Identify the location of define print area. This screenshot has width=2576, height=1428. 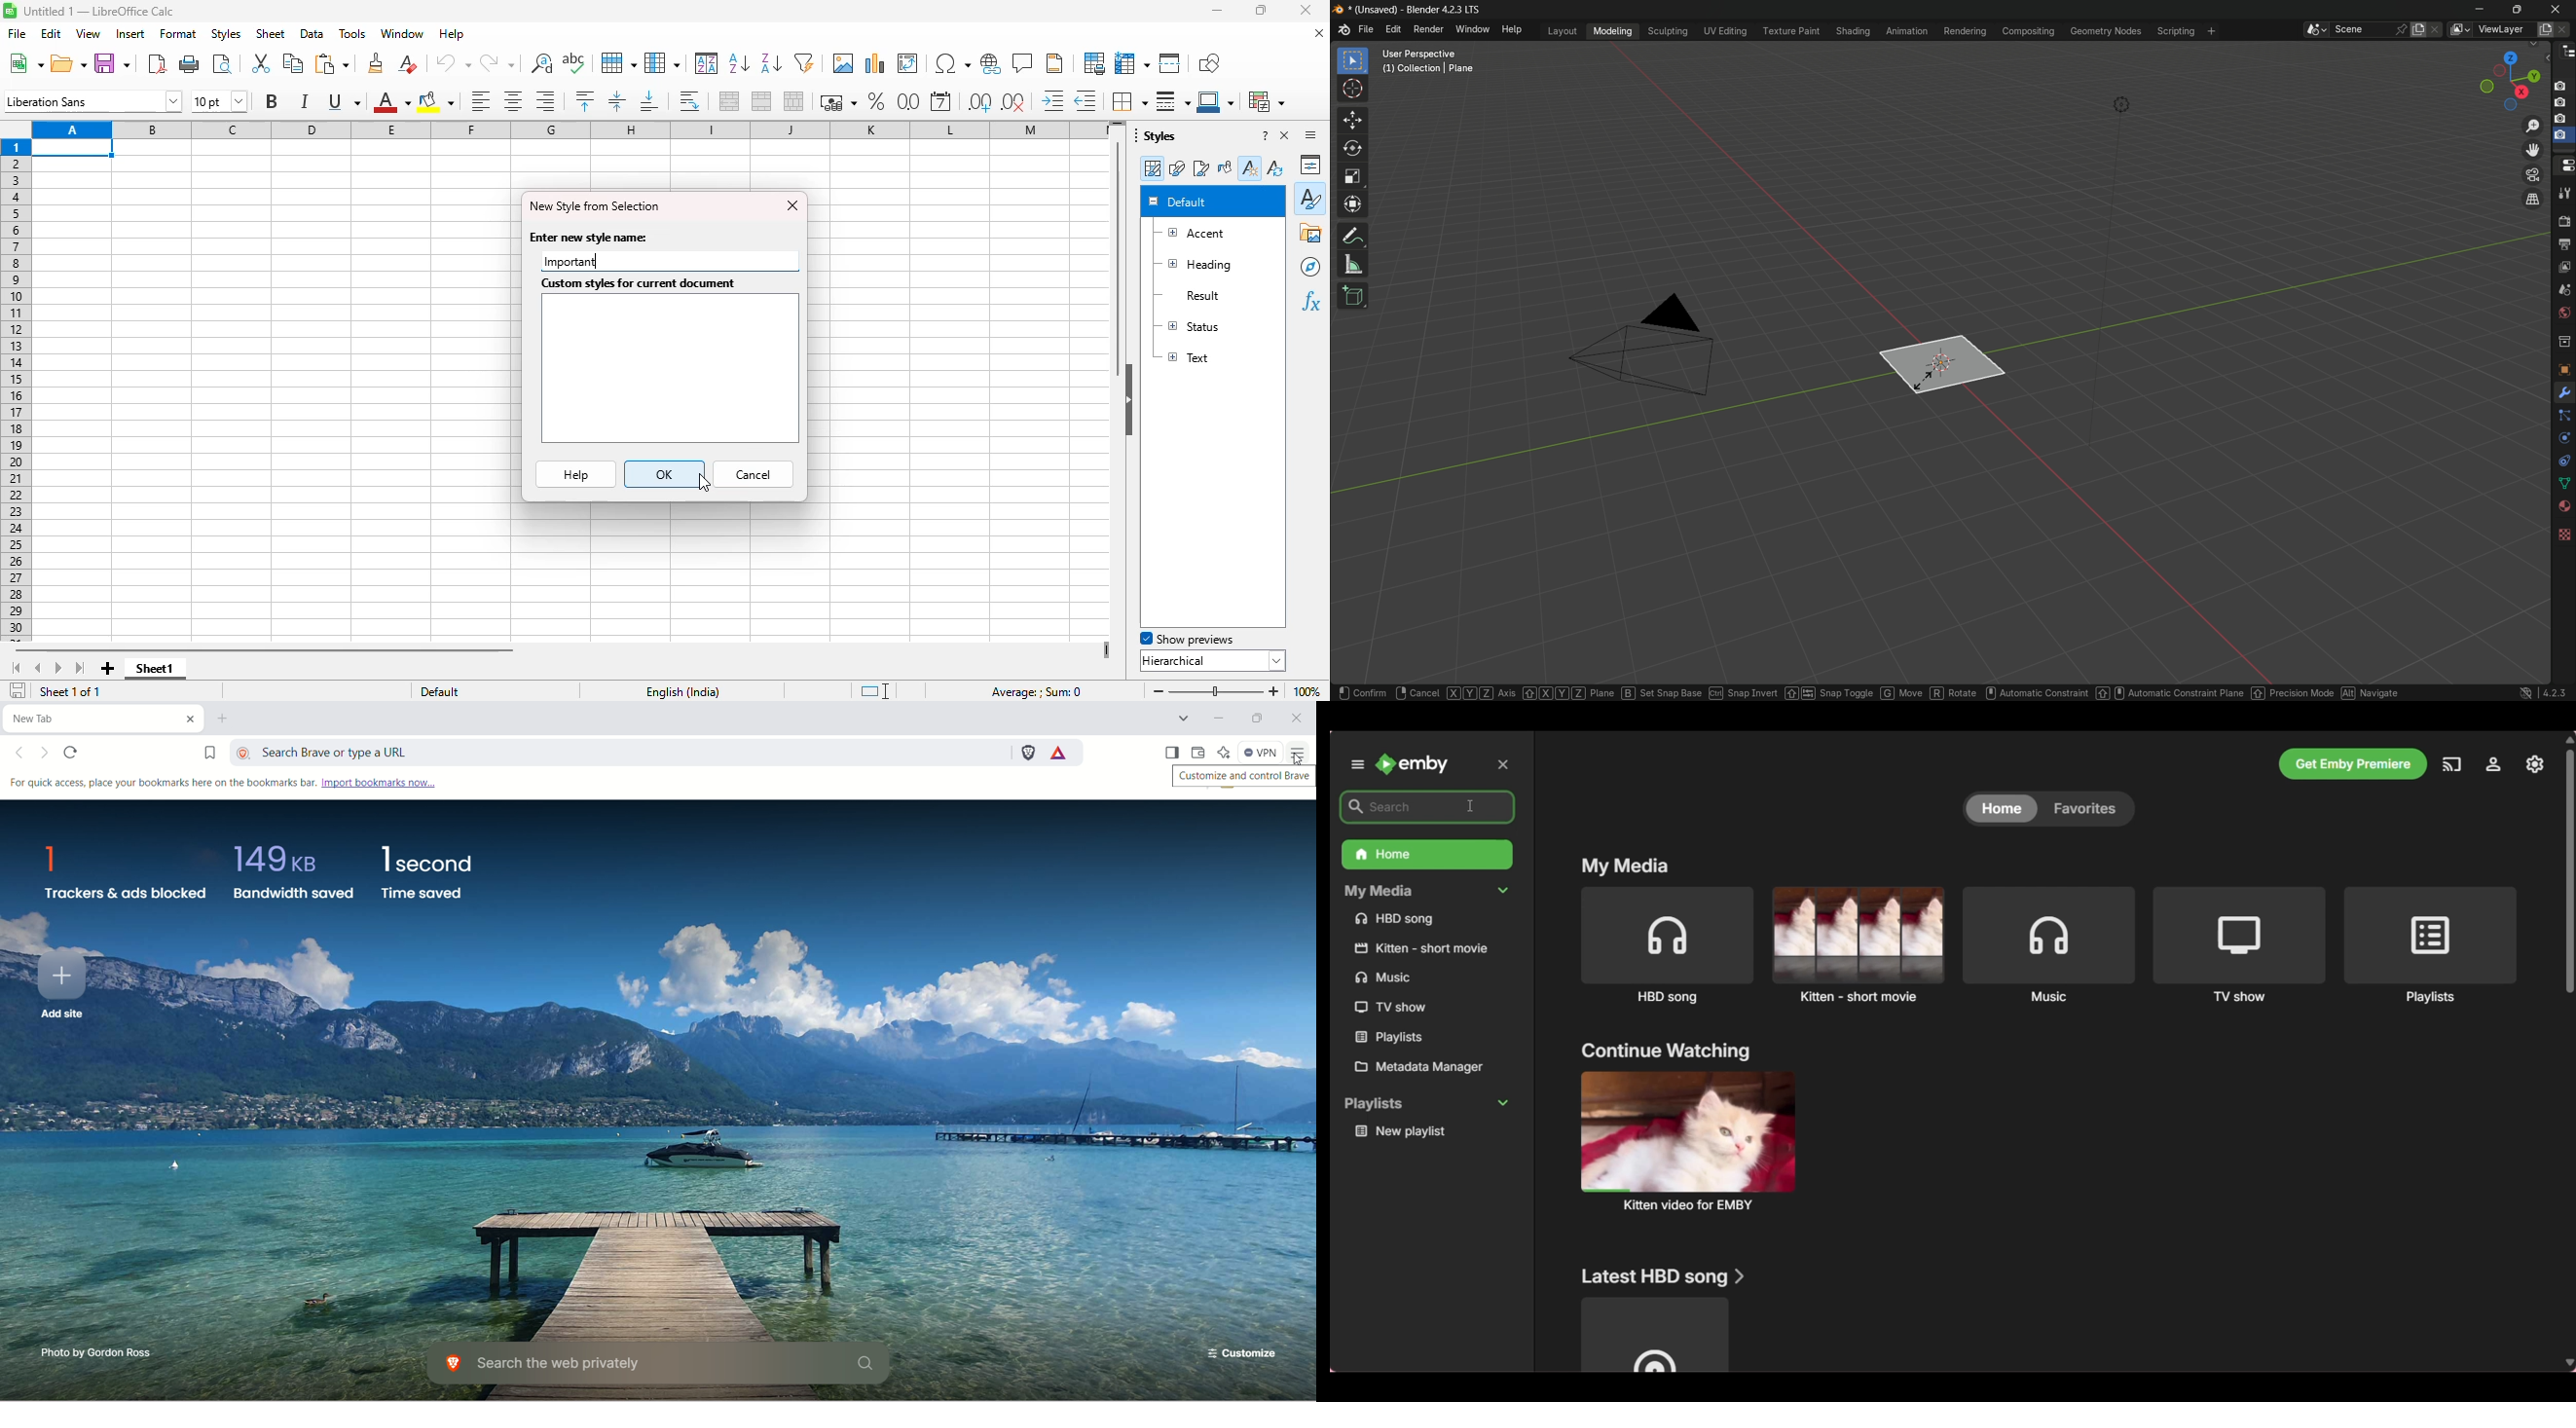
(1094, 63).